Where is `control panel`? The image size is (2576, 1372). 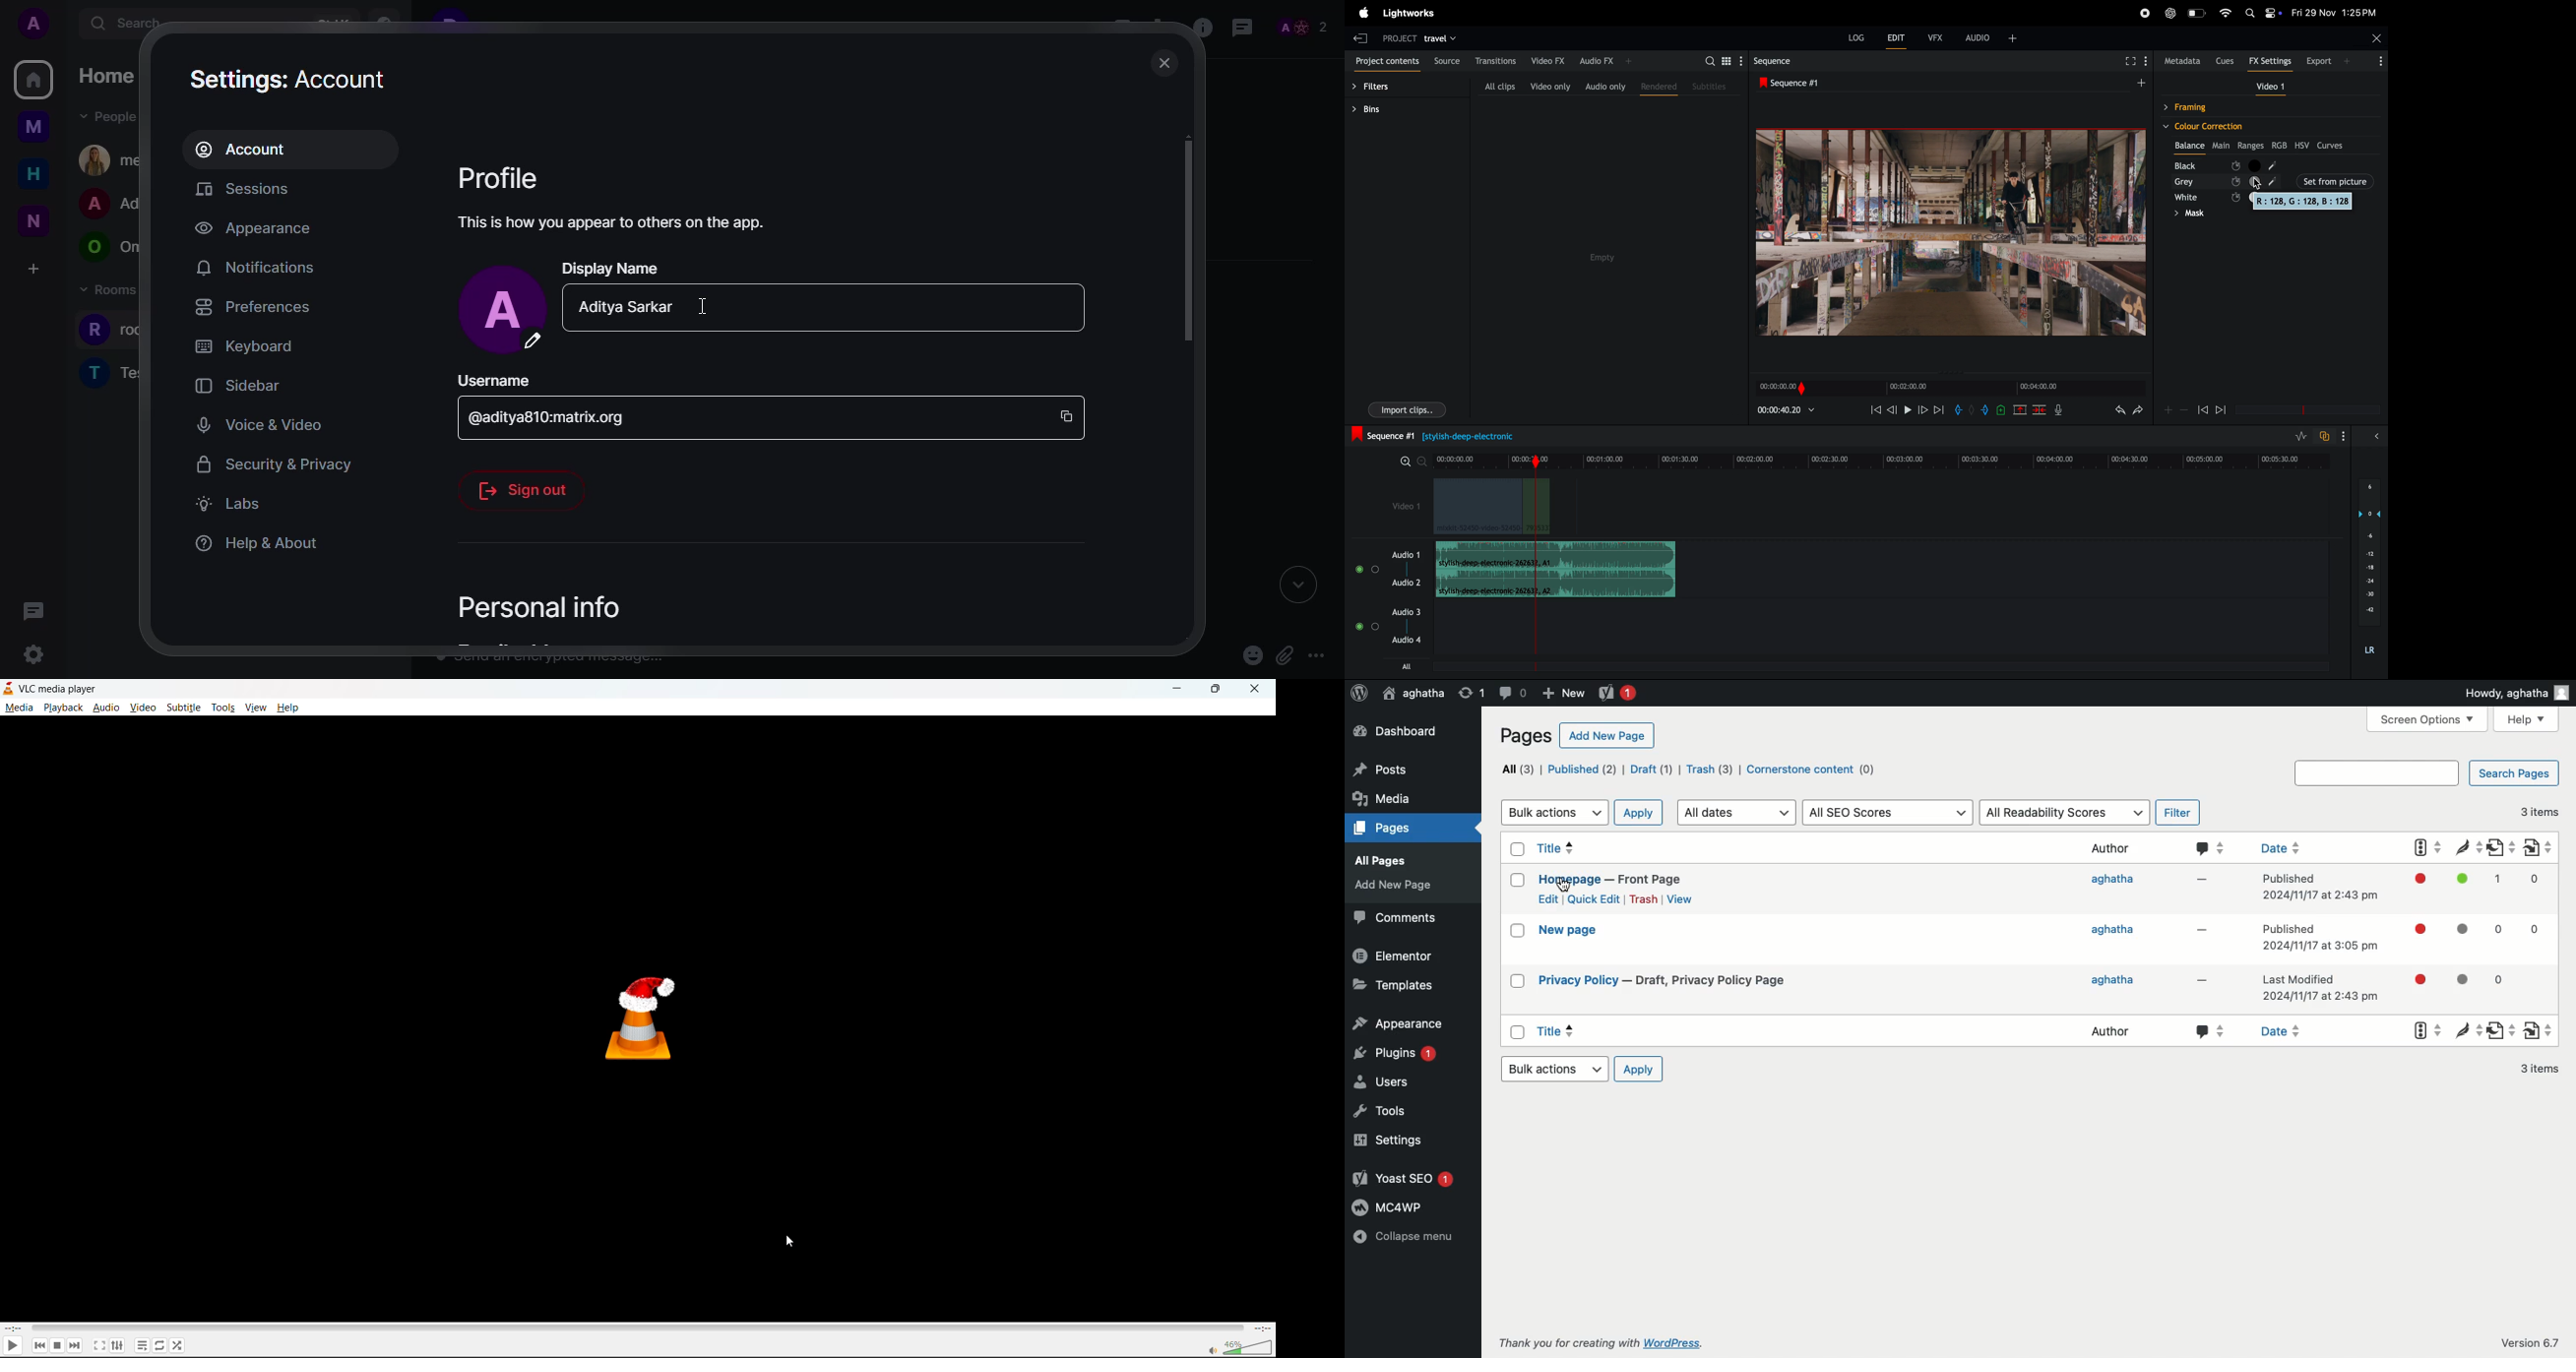
control panel is located at coordinates (2275, 15).